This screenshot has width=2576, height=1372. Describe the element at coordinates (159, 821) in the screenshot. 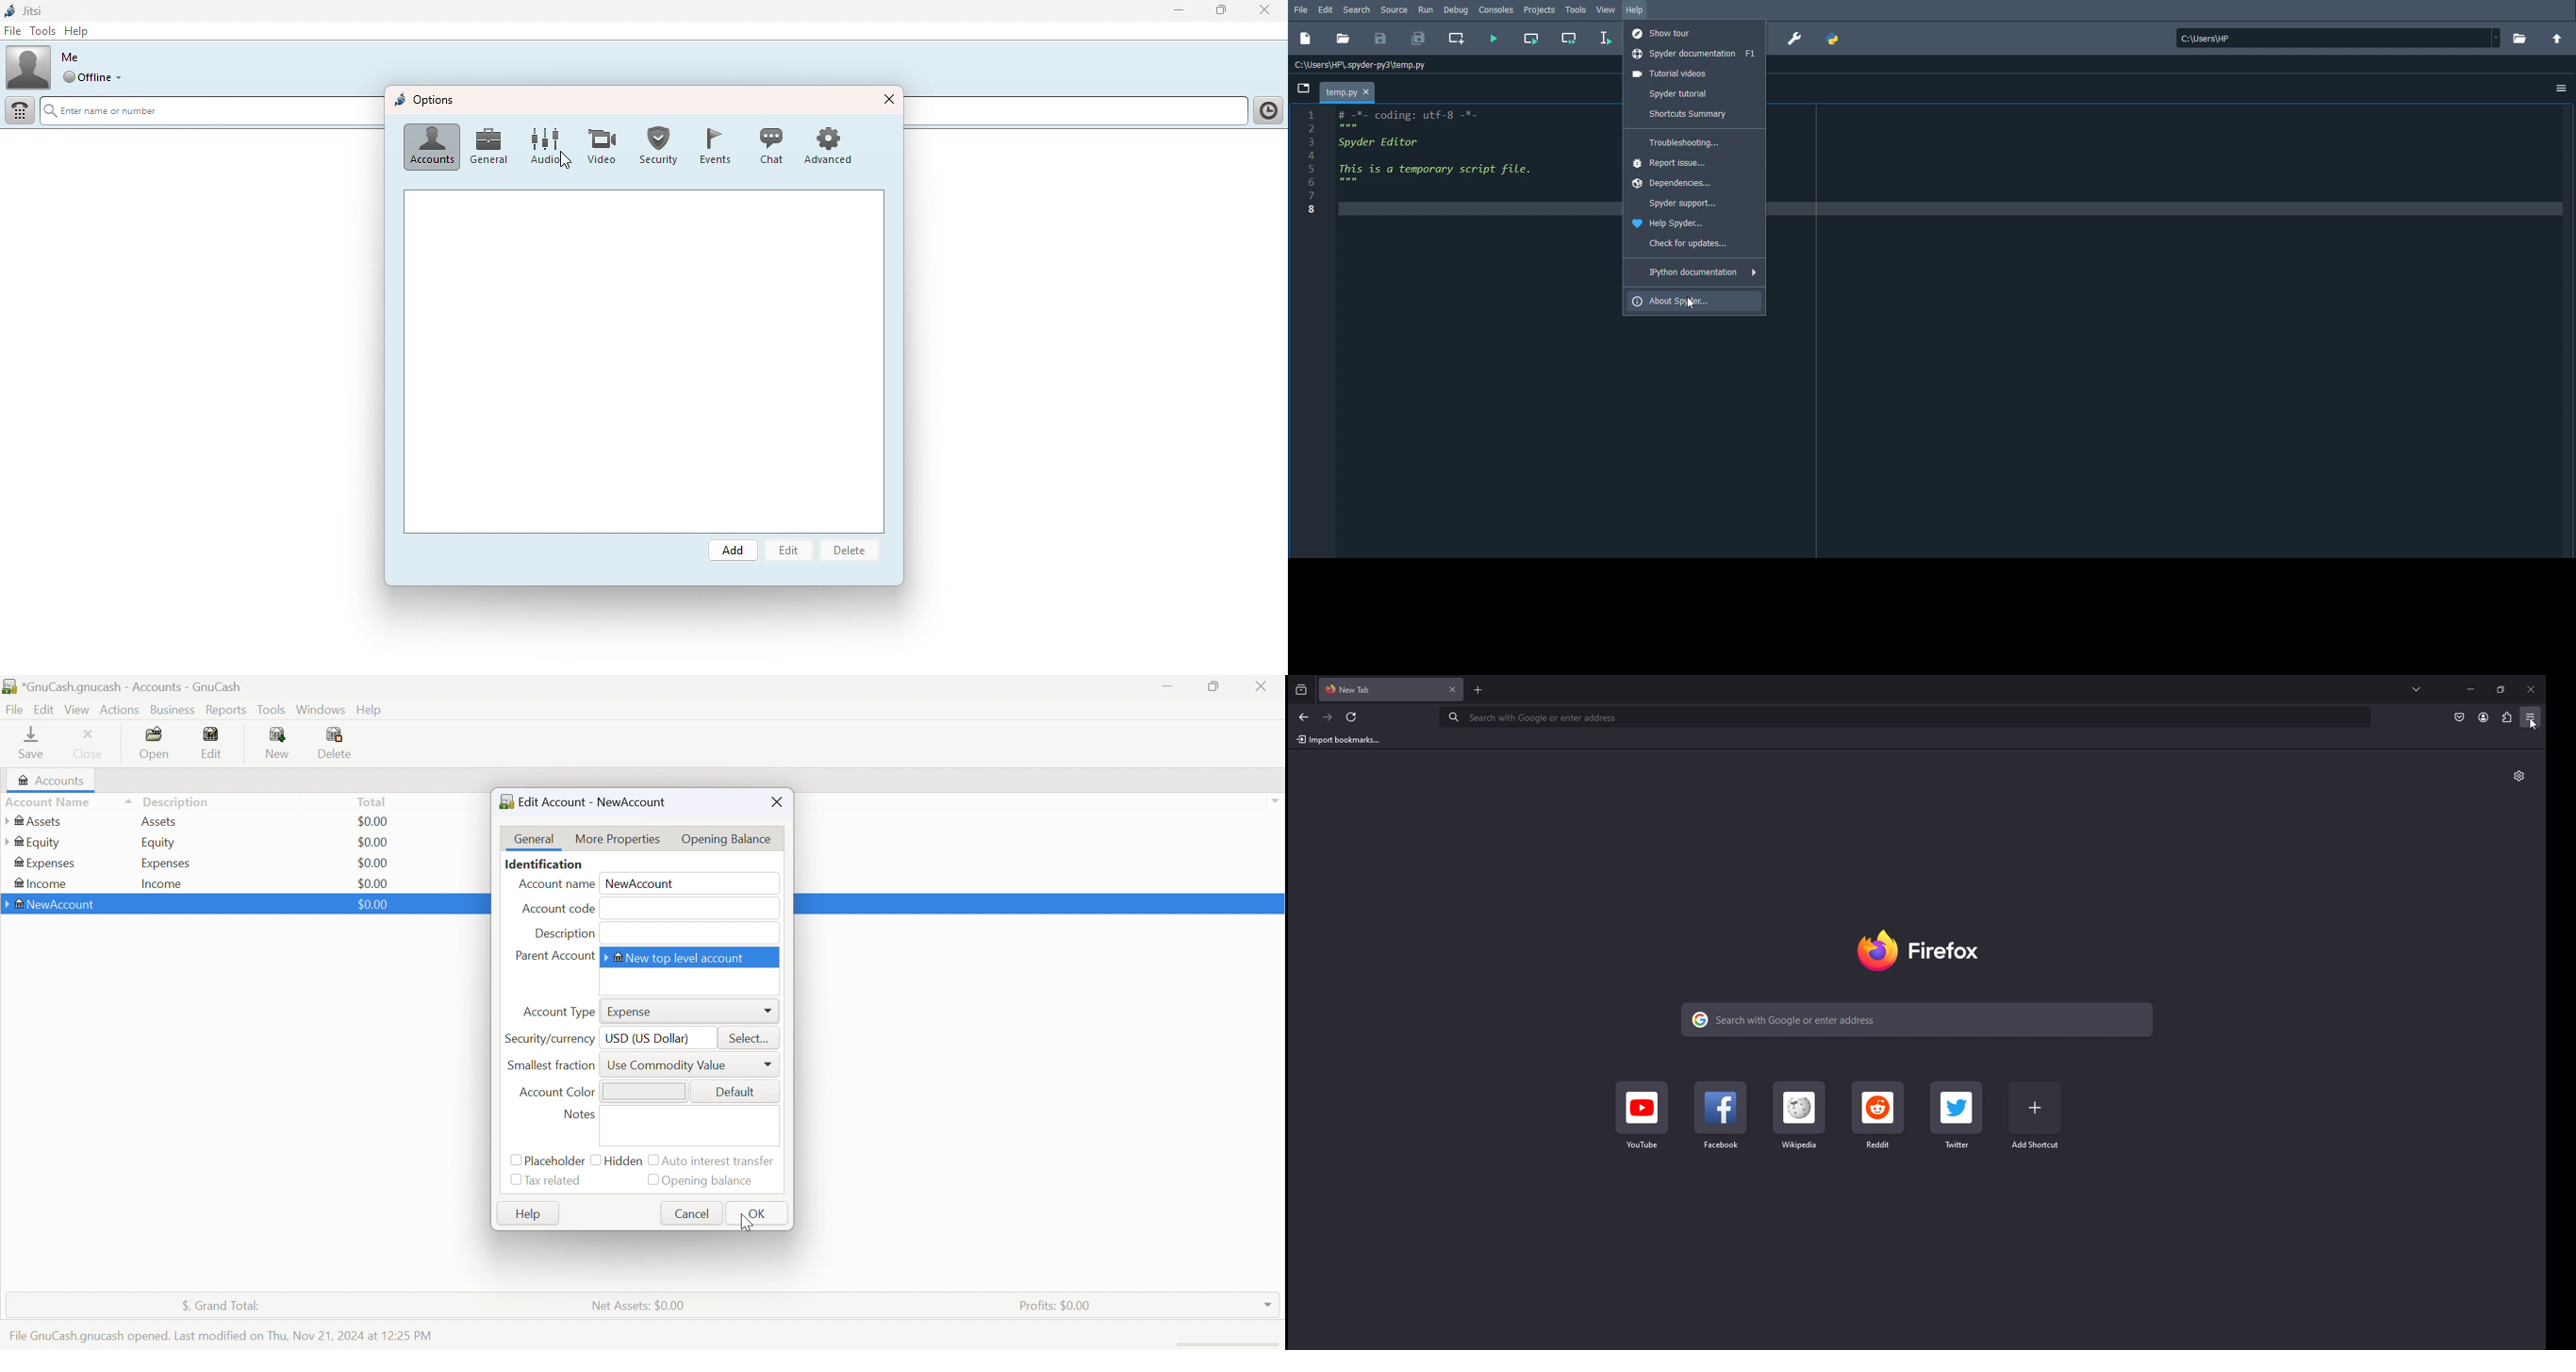

I see `Assets` at that location.